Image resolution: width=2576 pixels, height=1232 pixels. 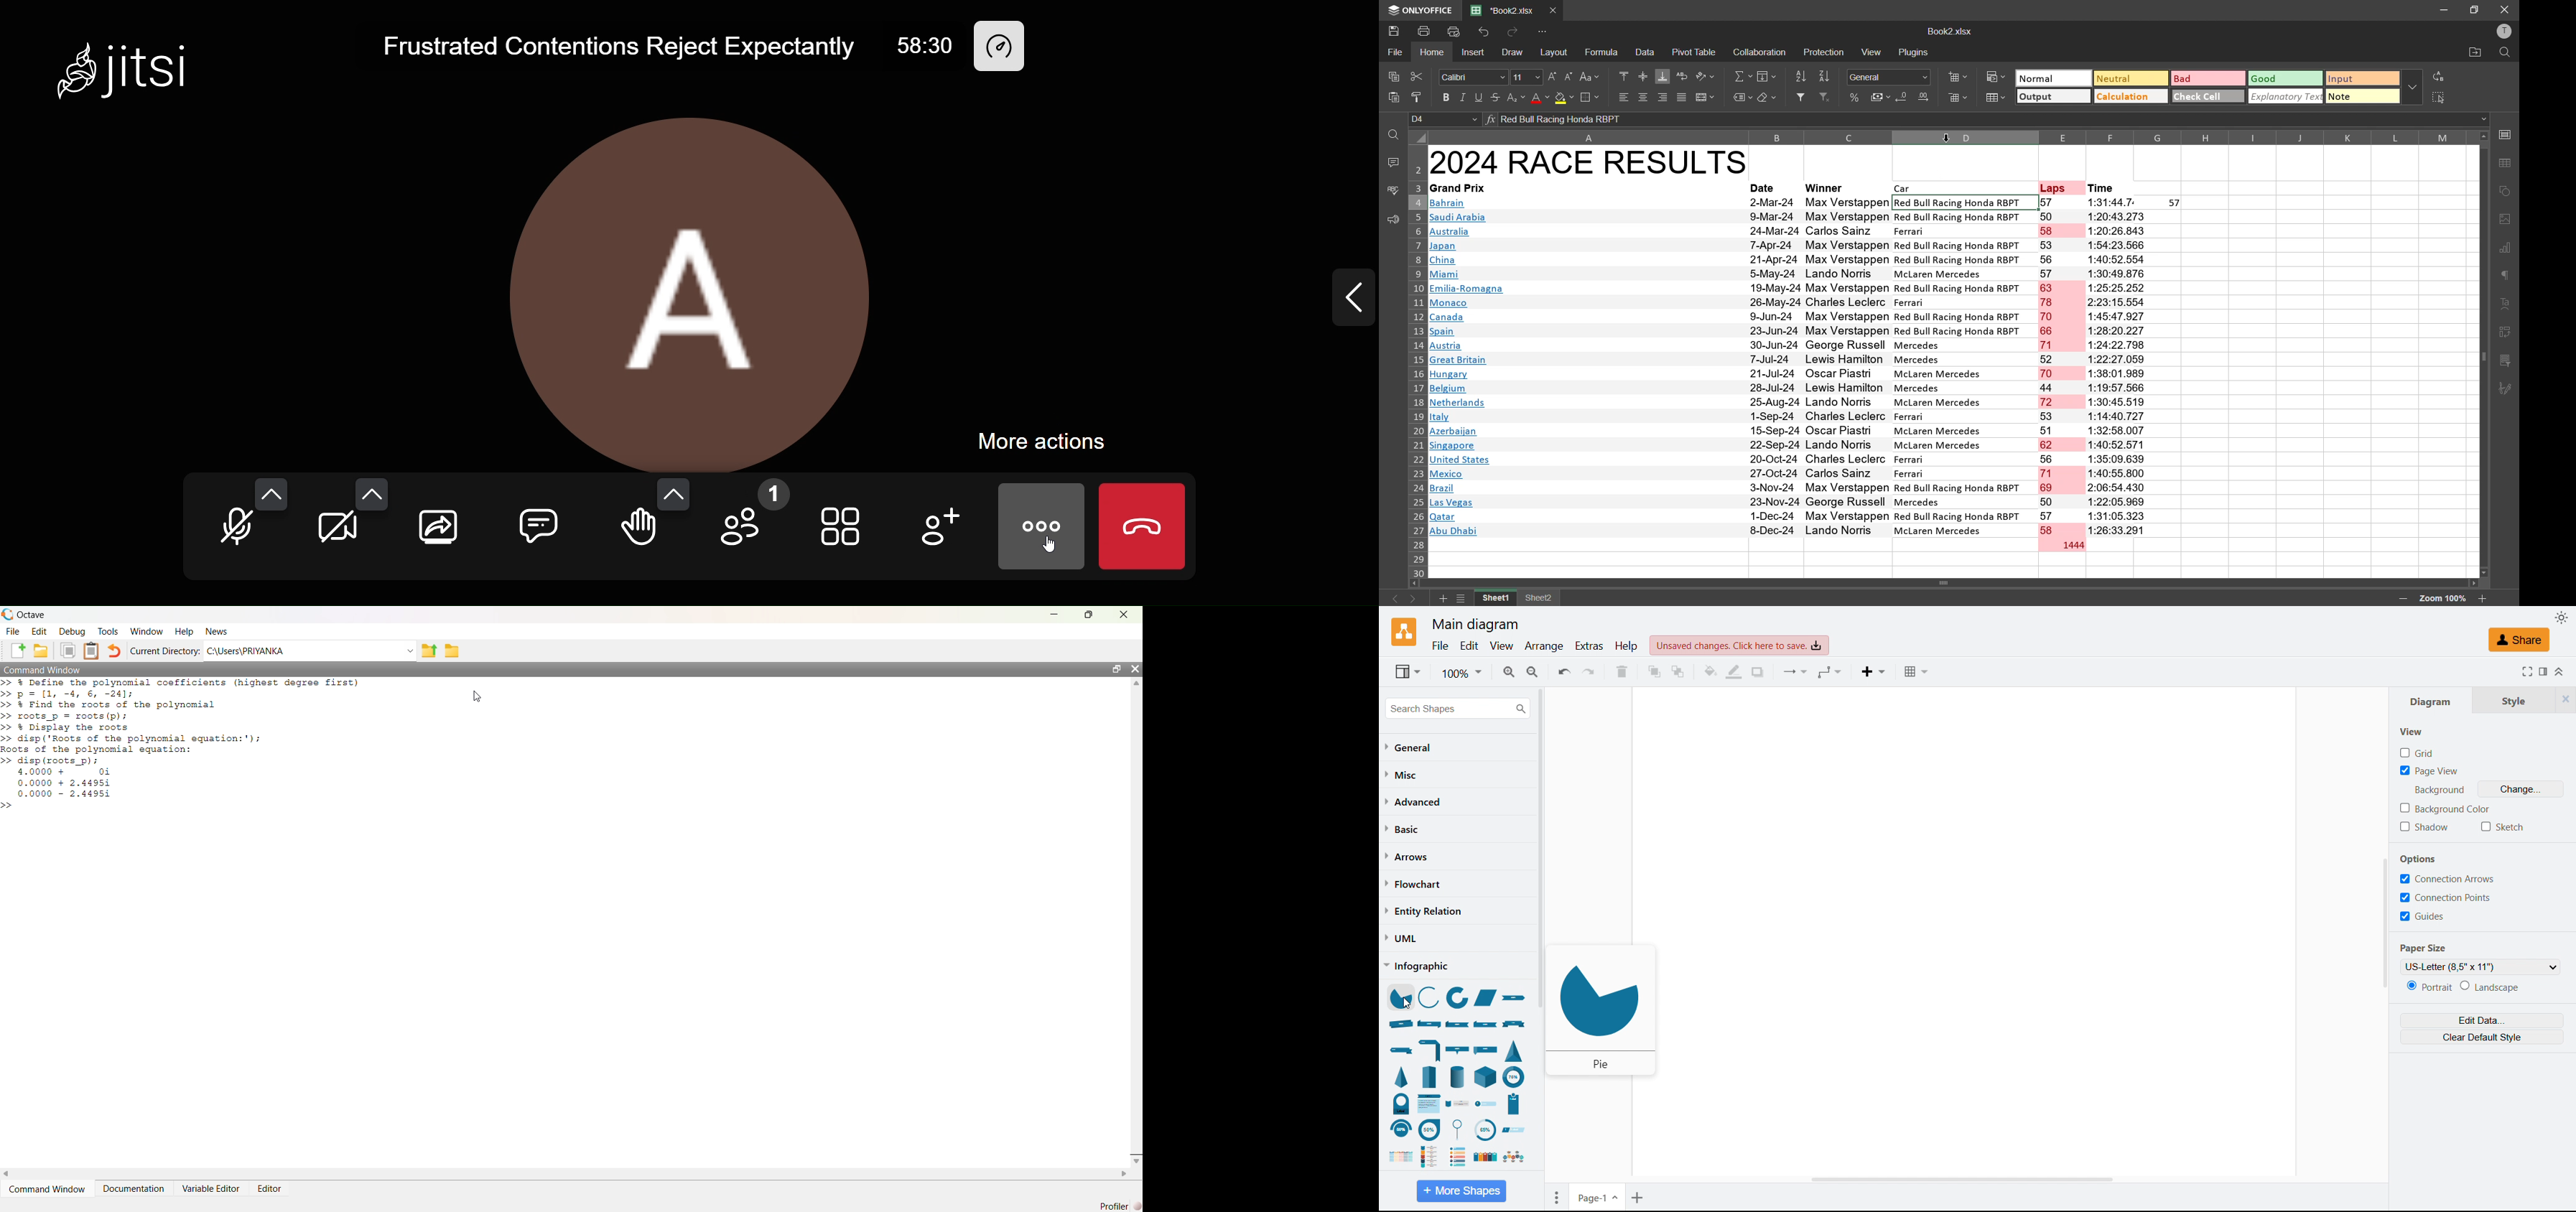 What do you see at coordinates (1484, 1158) in the screenshot?
I see `list` at bounding box center [1484, 1158].